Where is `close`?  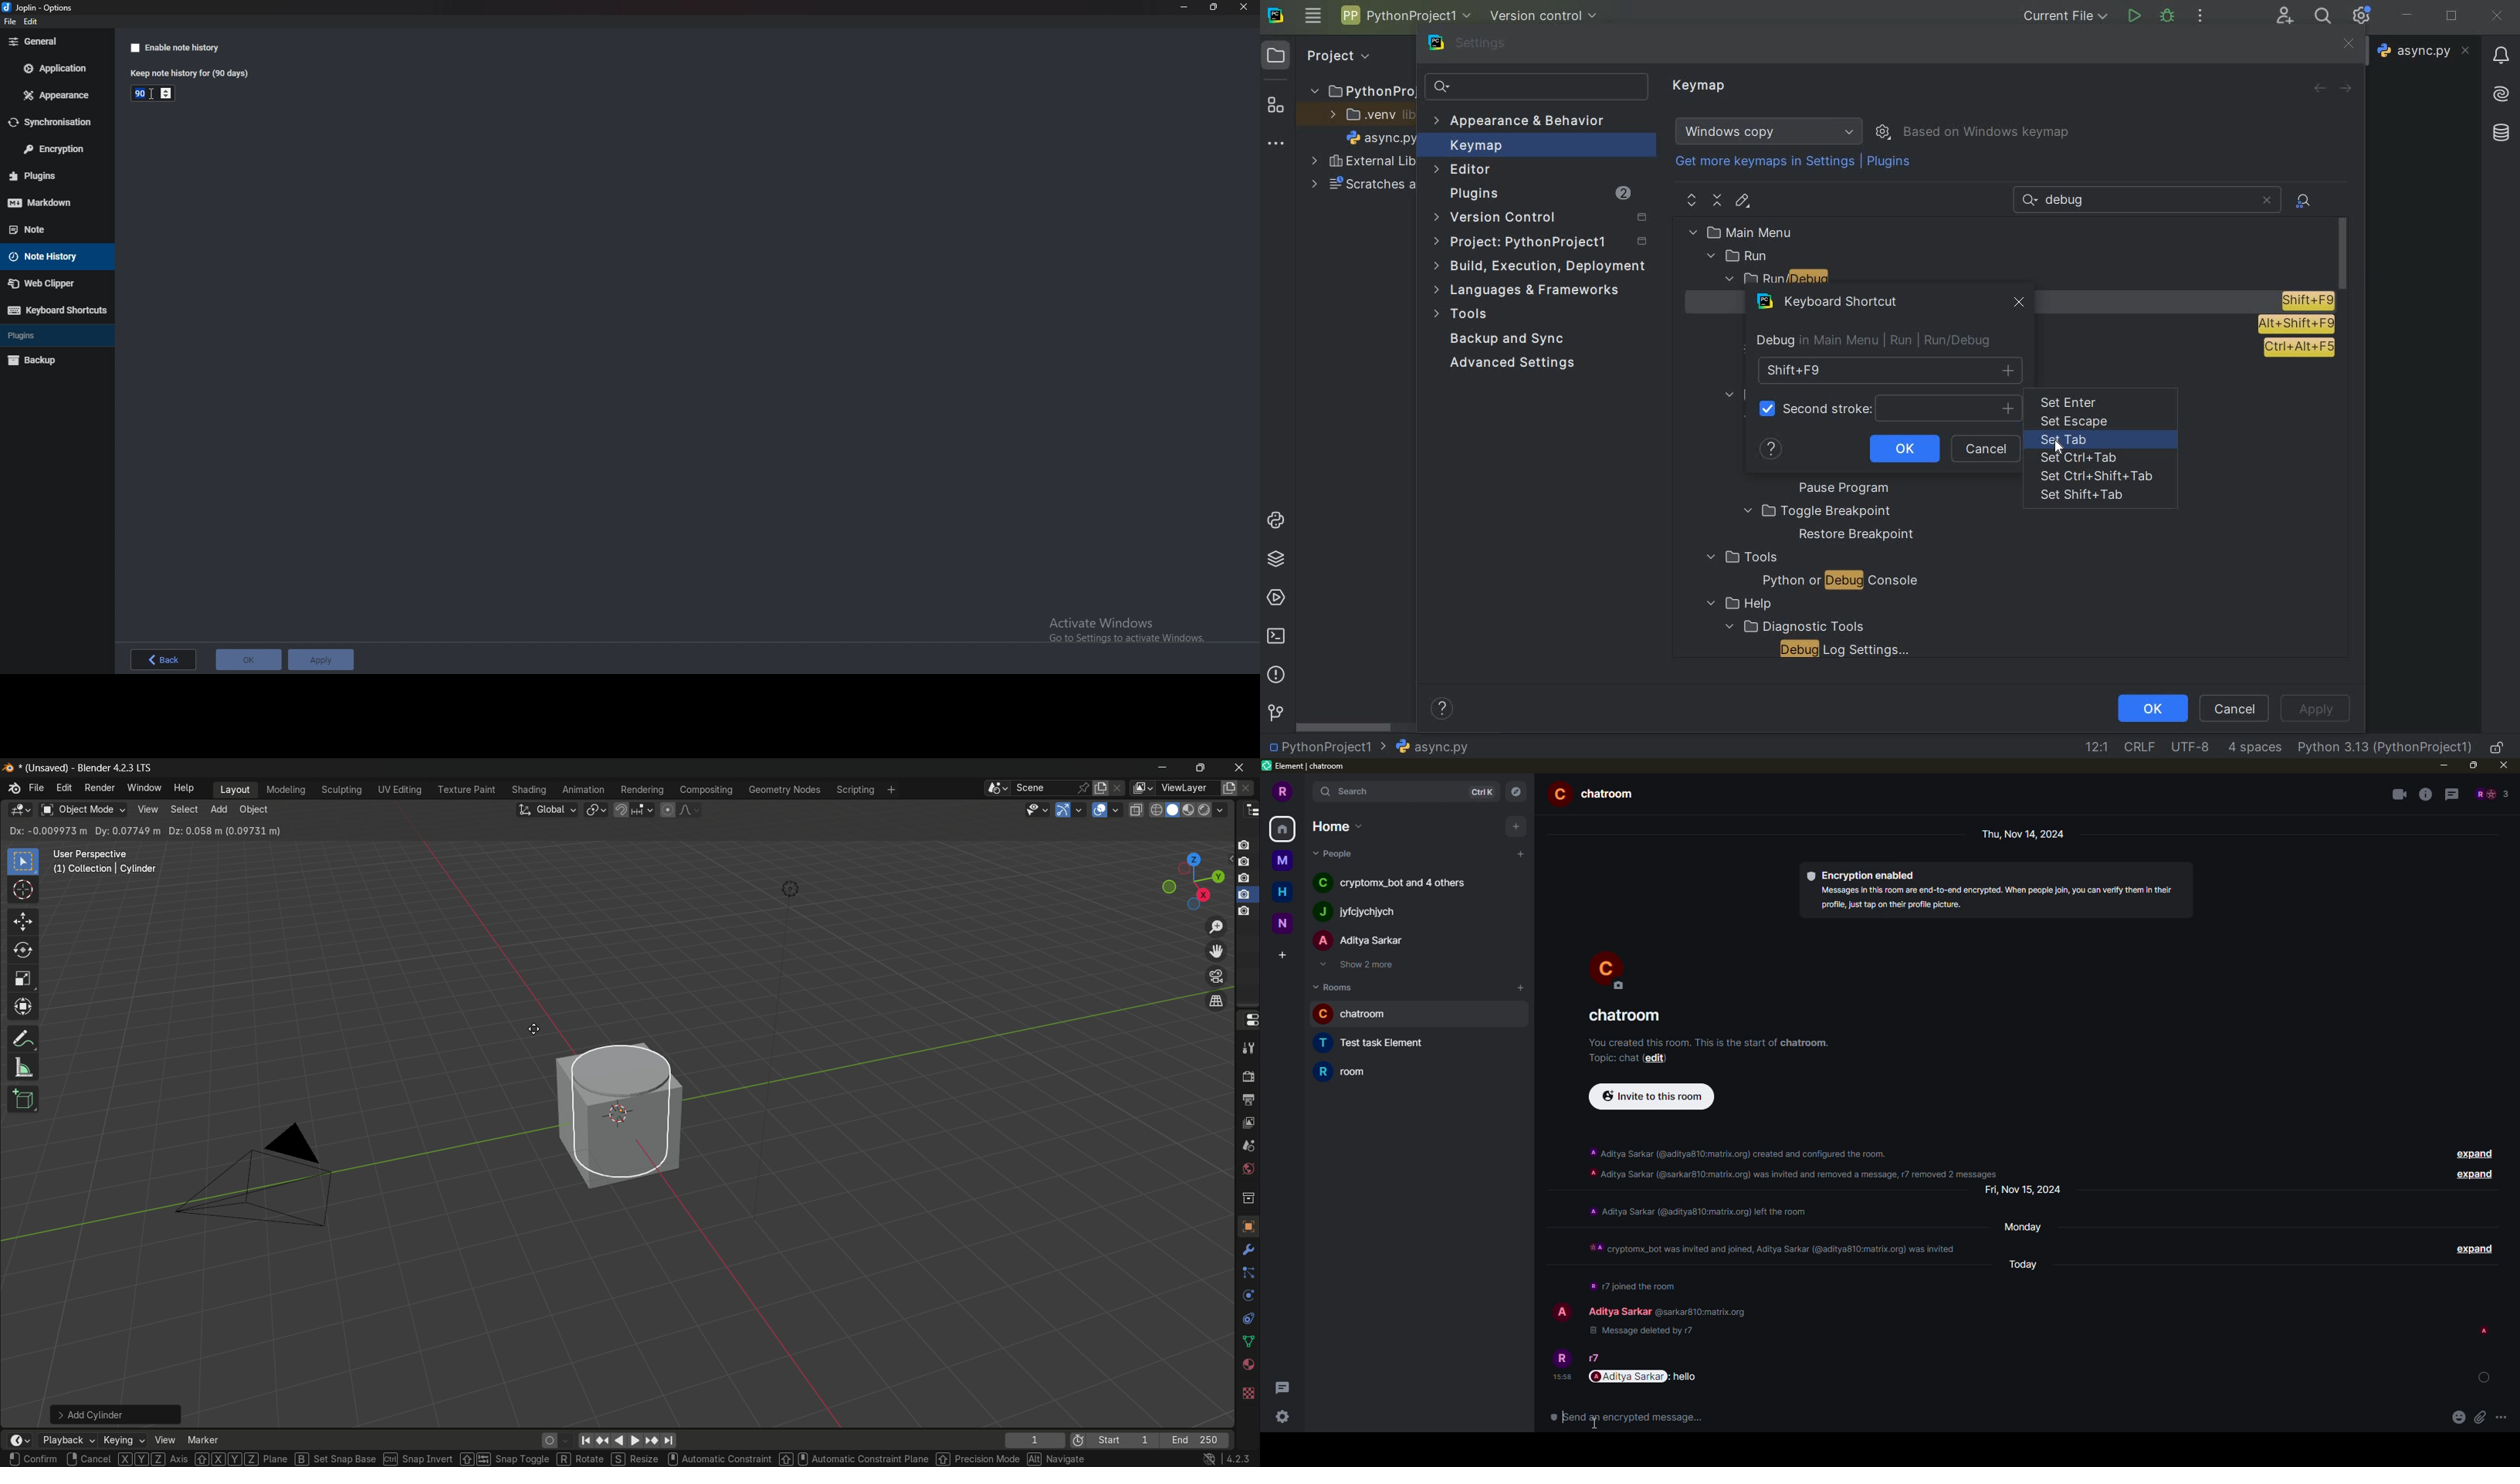
close is located at coordinates (1246, 7).